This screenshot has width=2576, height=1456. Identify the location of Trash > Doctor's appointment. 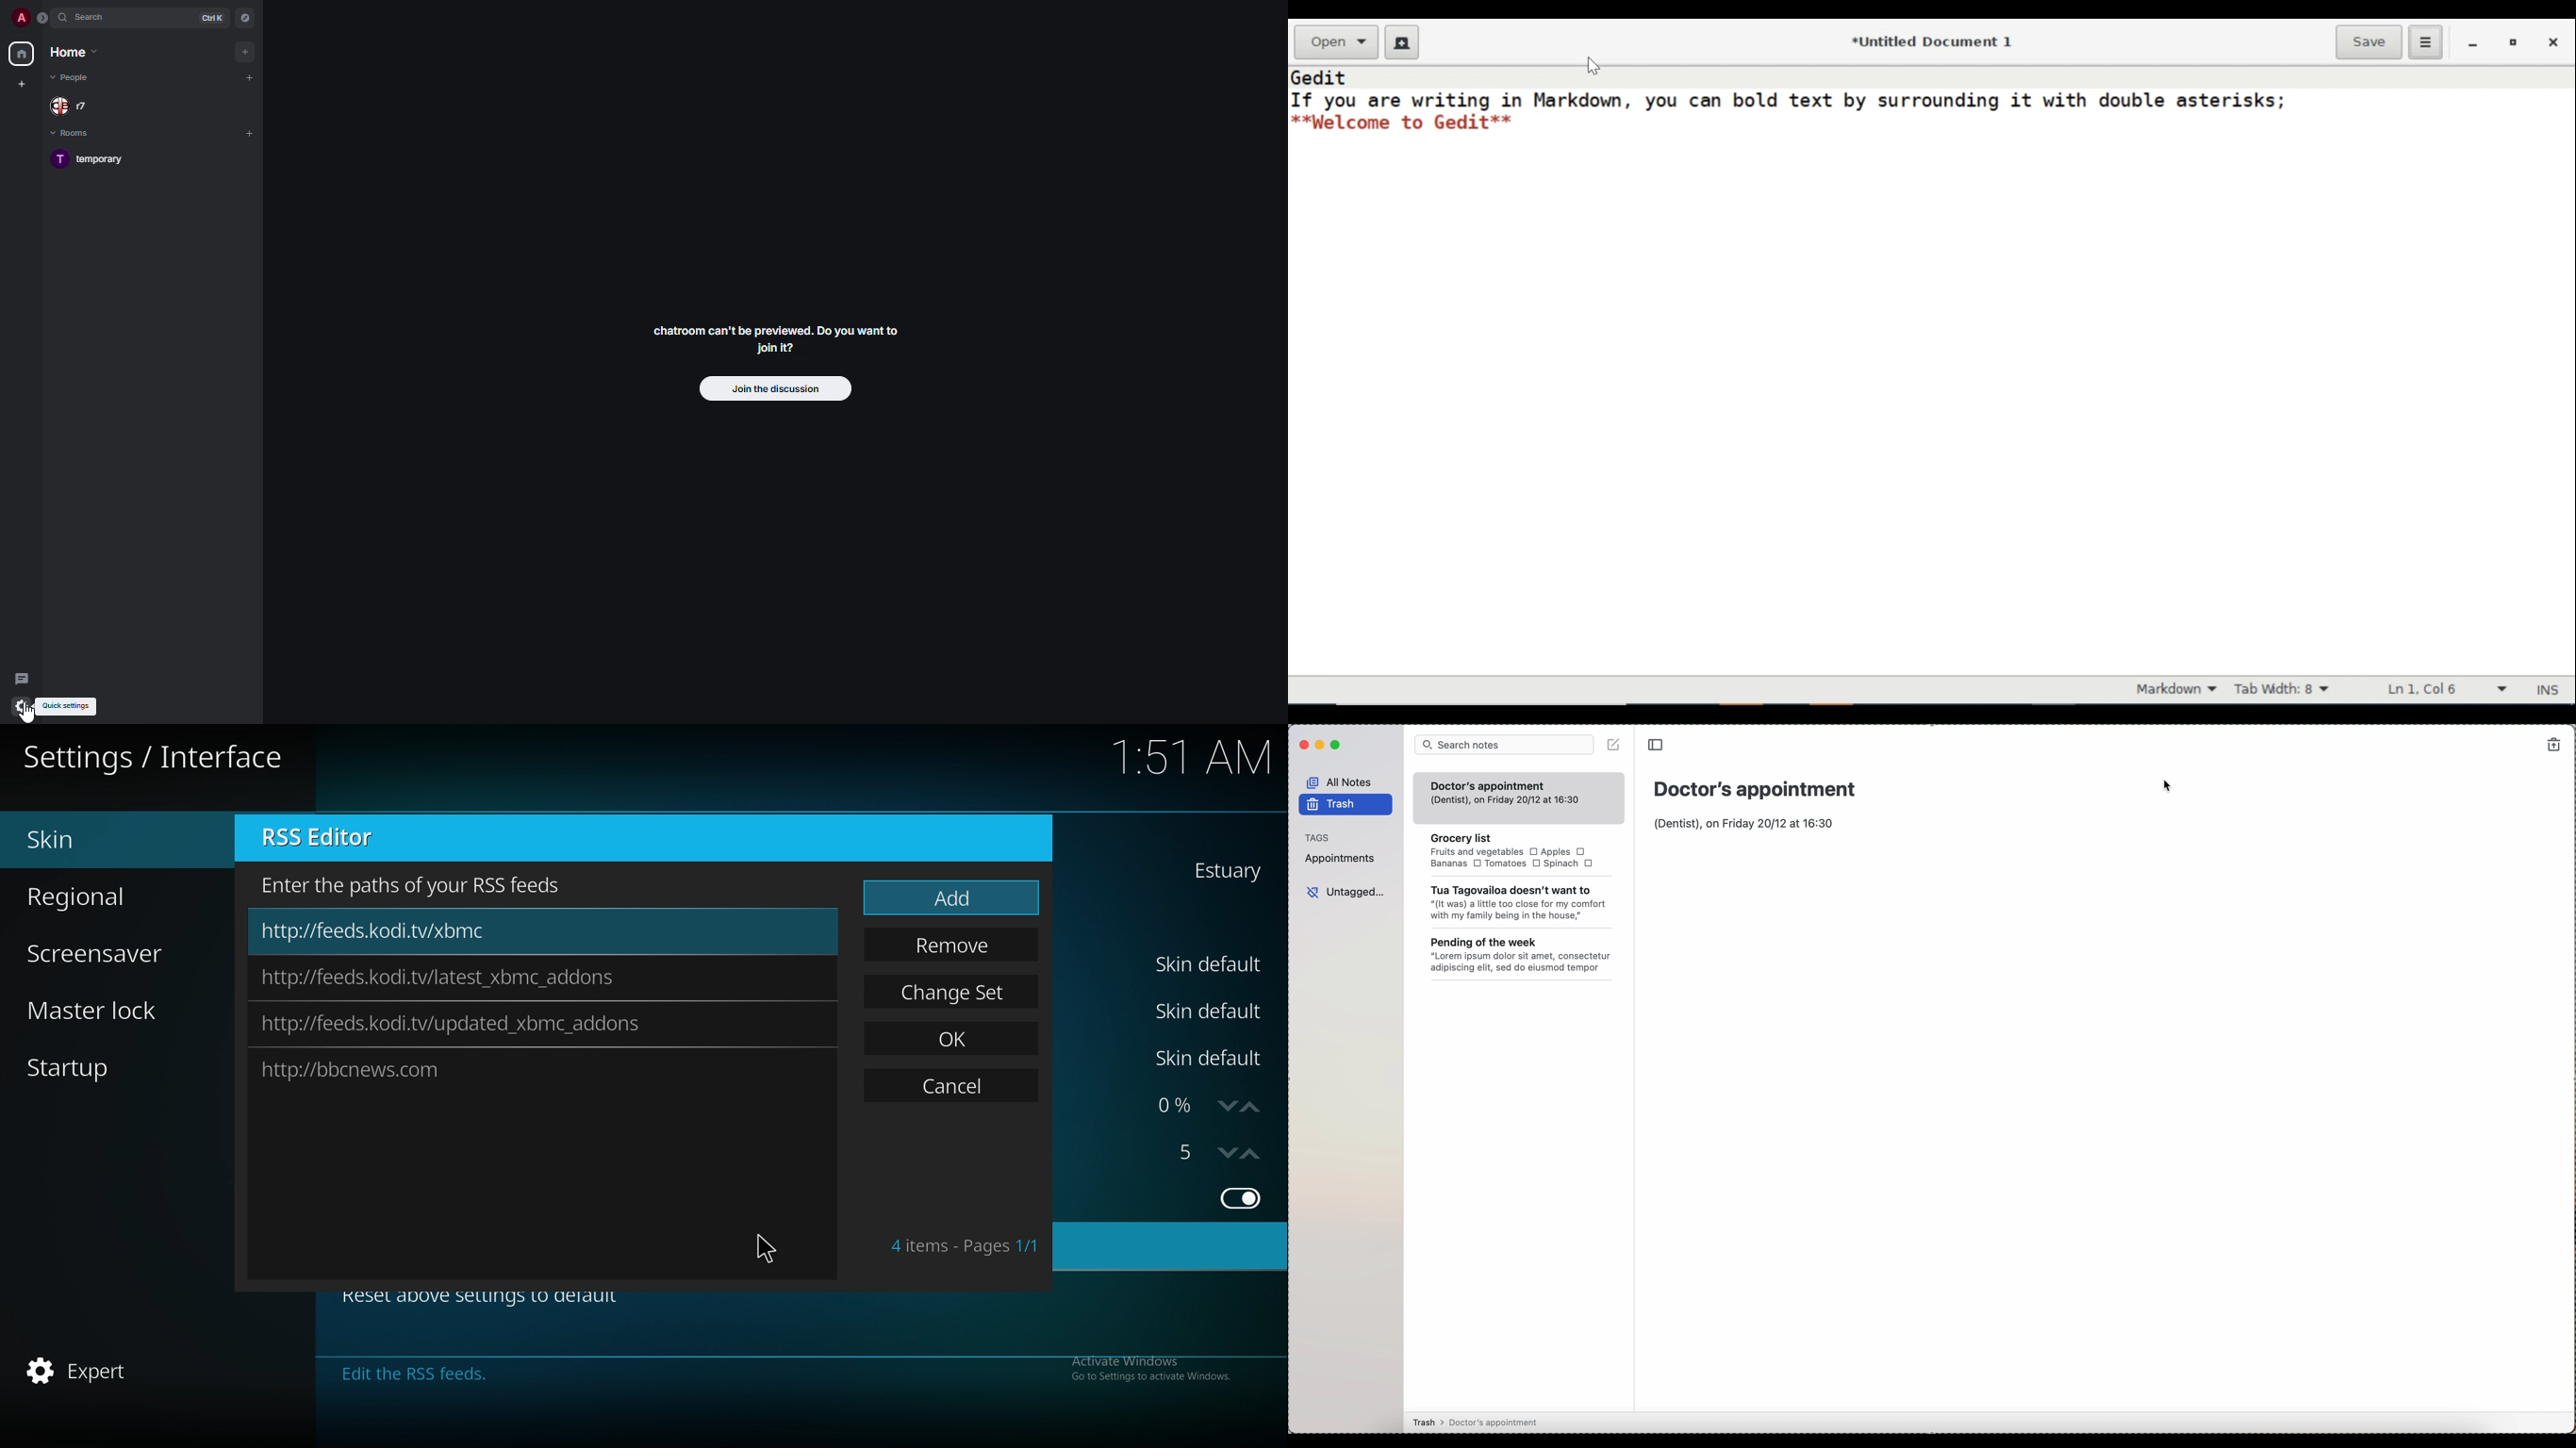
(1481, 1422).